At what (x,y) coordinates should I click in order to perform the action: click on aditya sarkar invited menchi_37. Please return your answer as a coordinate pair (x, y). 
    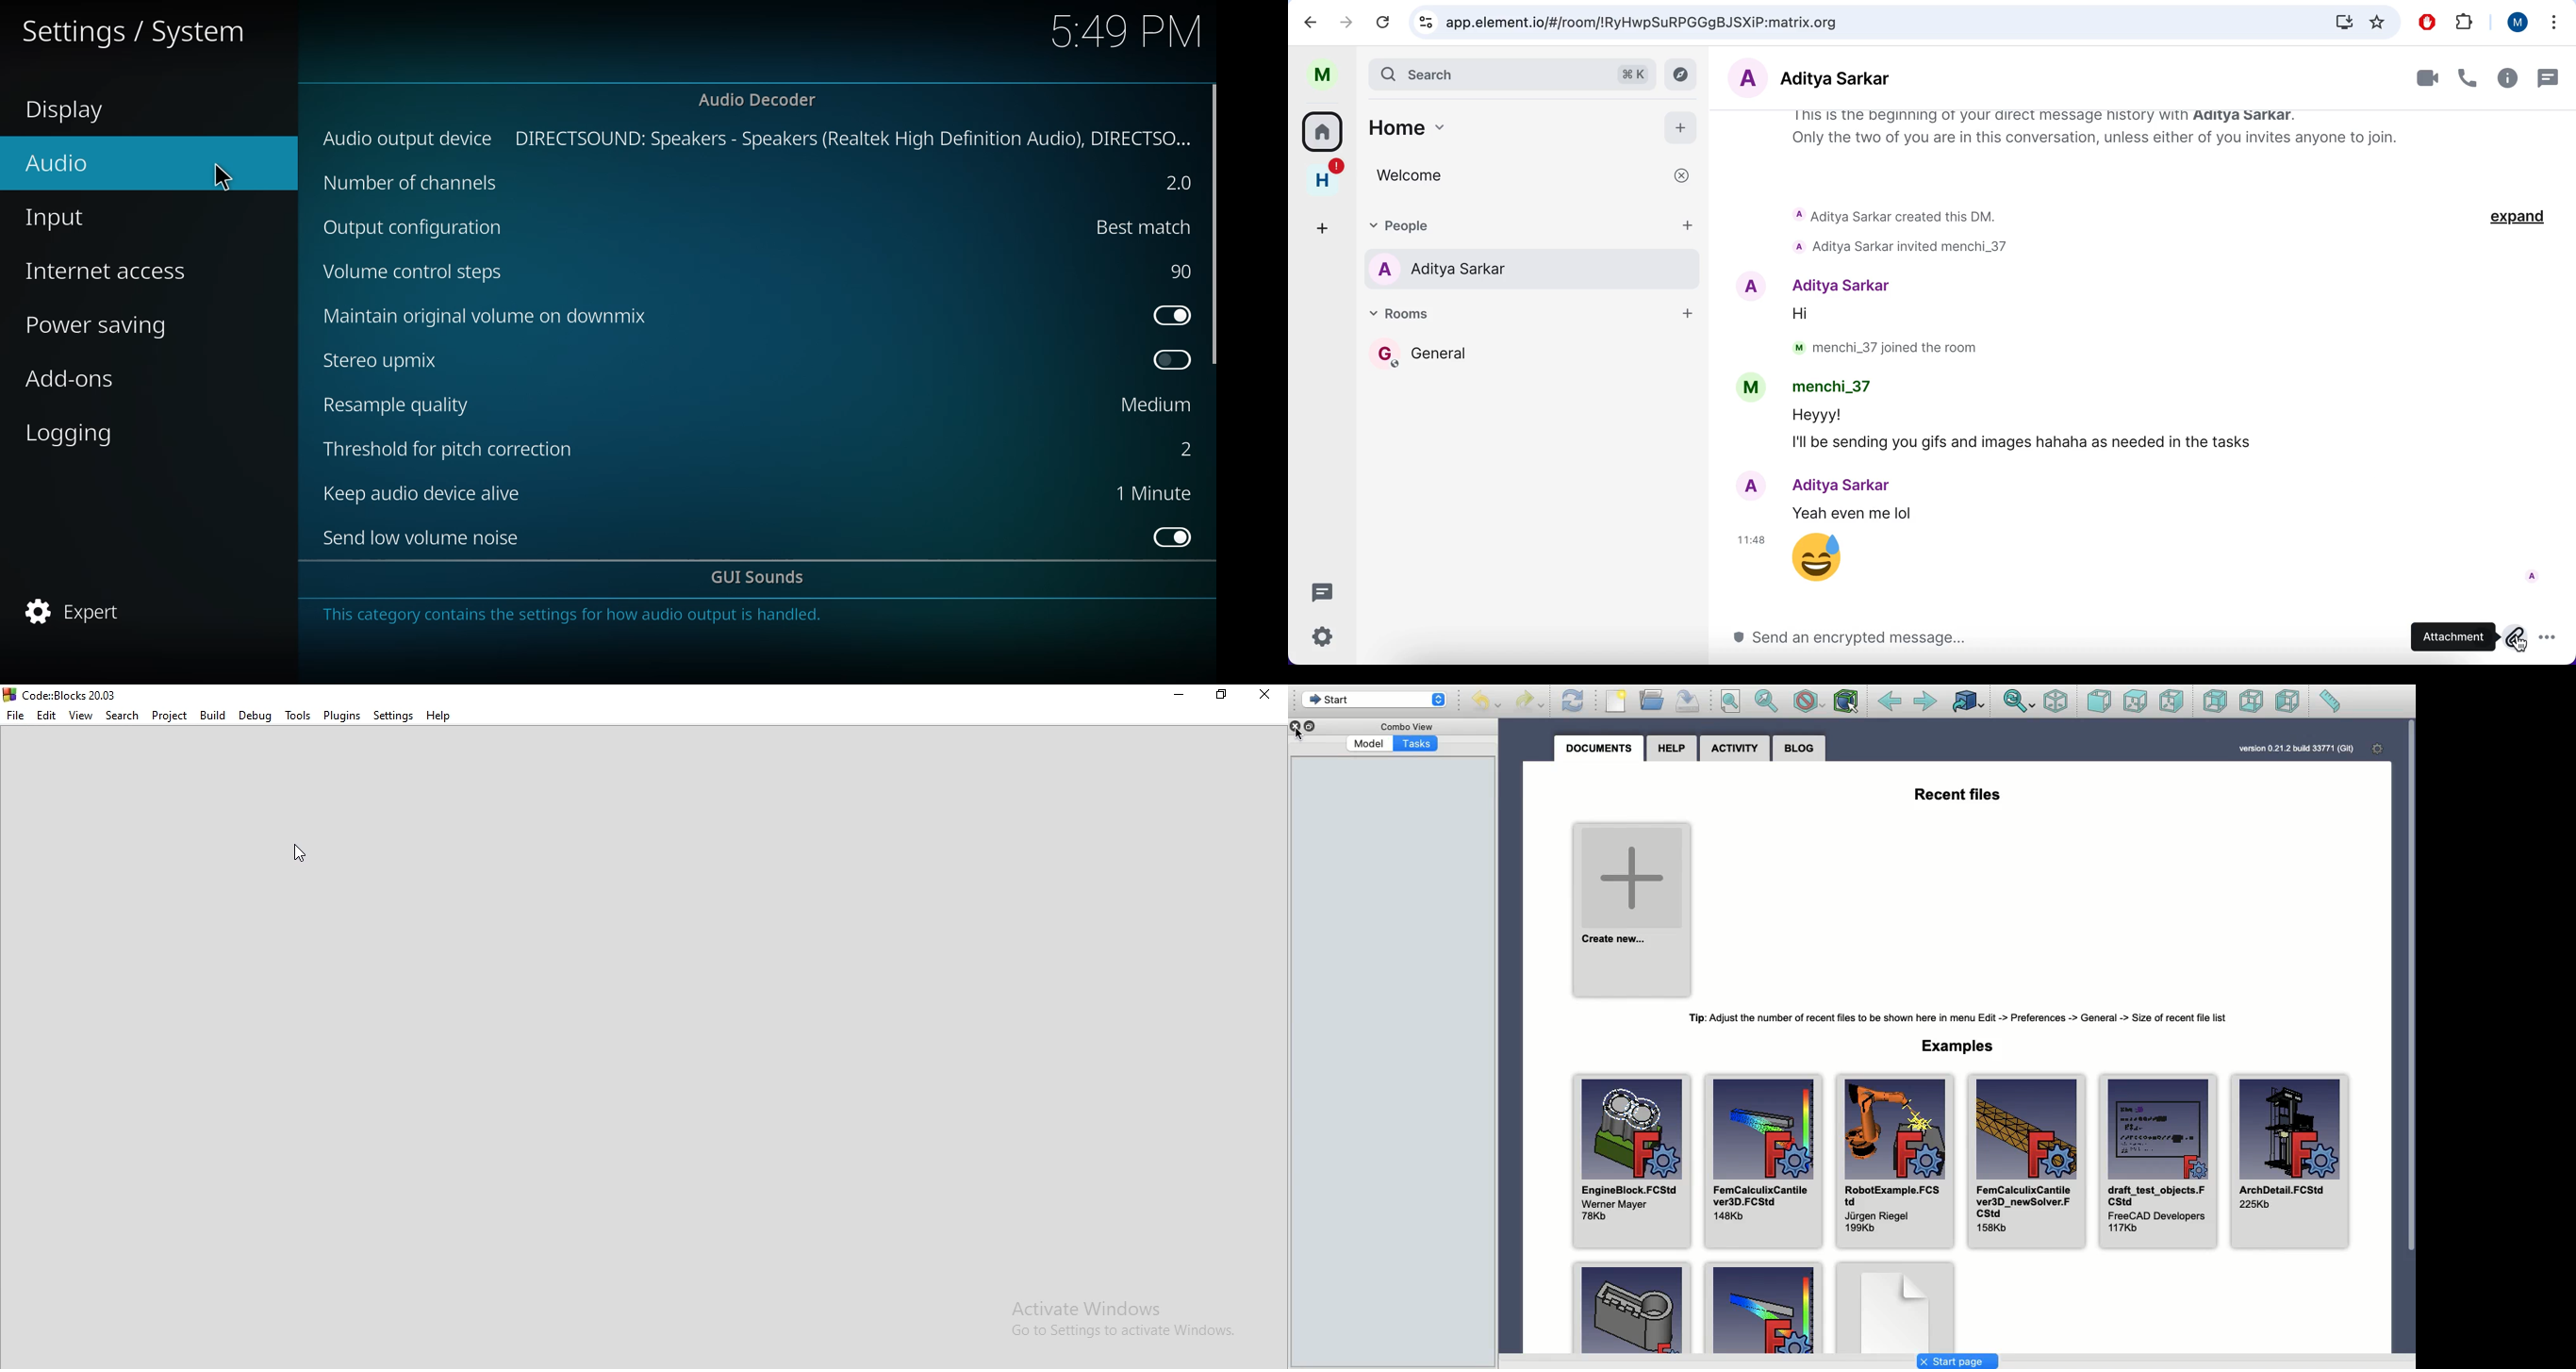
    Looking at the image, I should click on (1900, 250).